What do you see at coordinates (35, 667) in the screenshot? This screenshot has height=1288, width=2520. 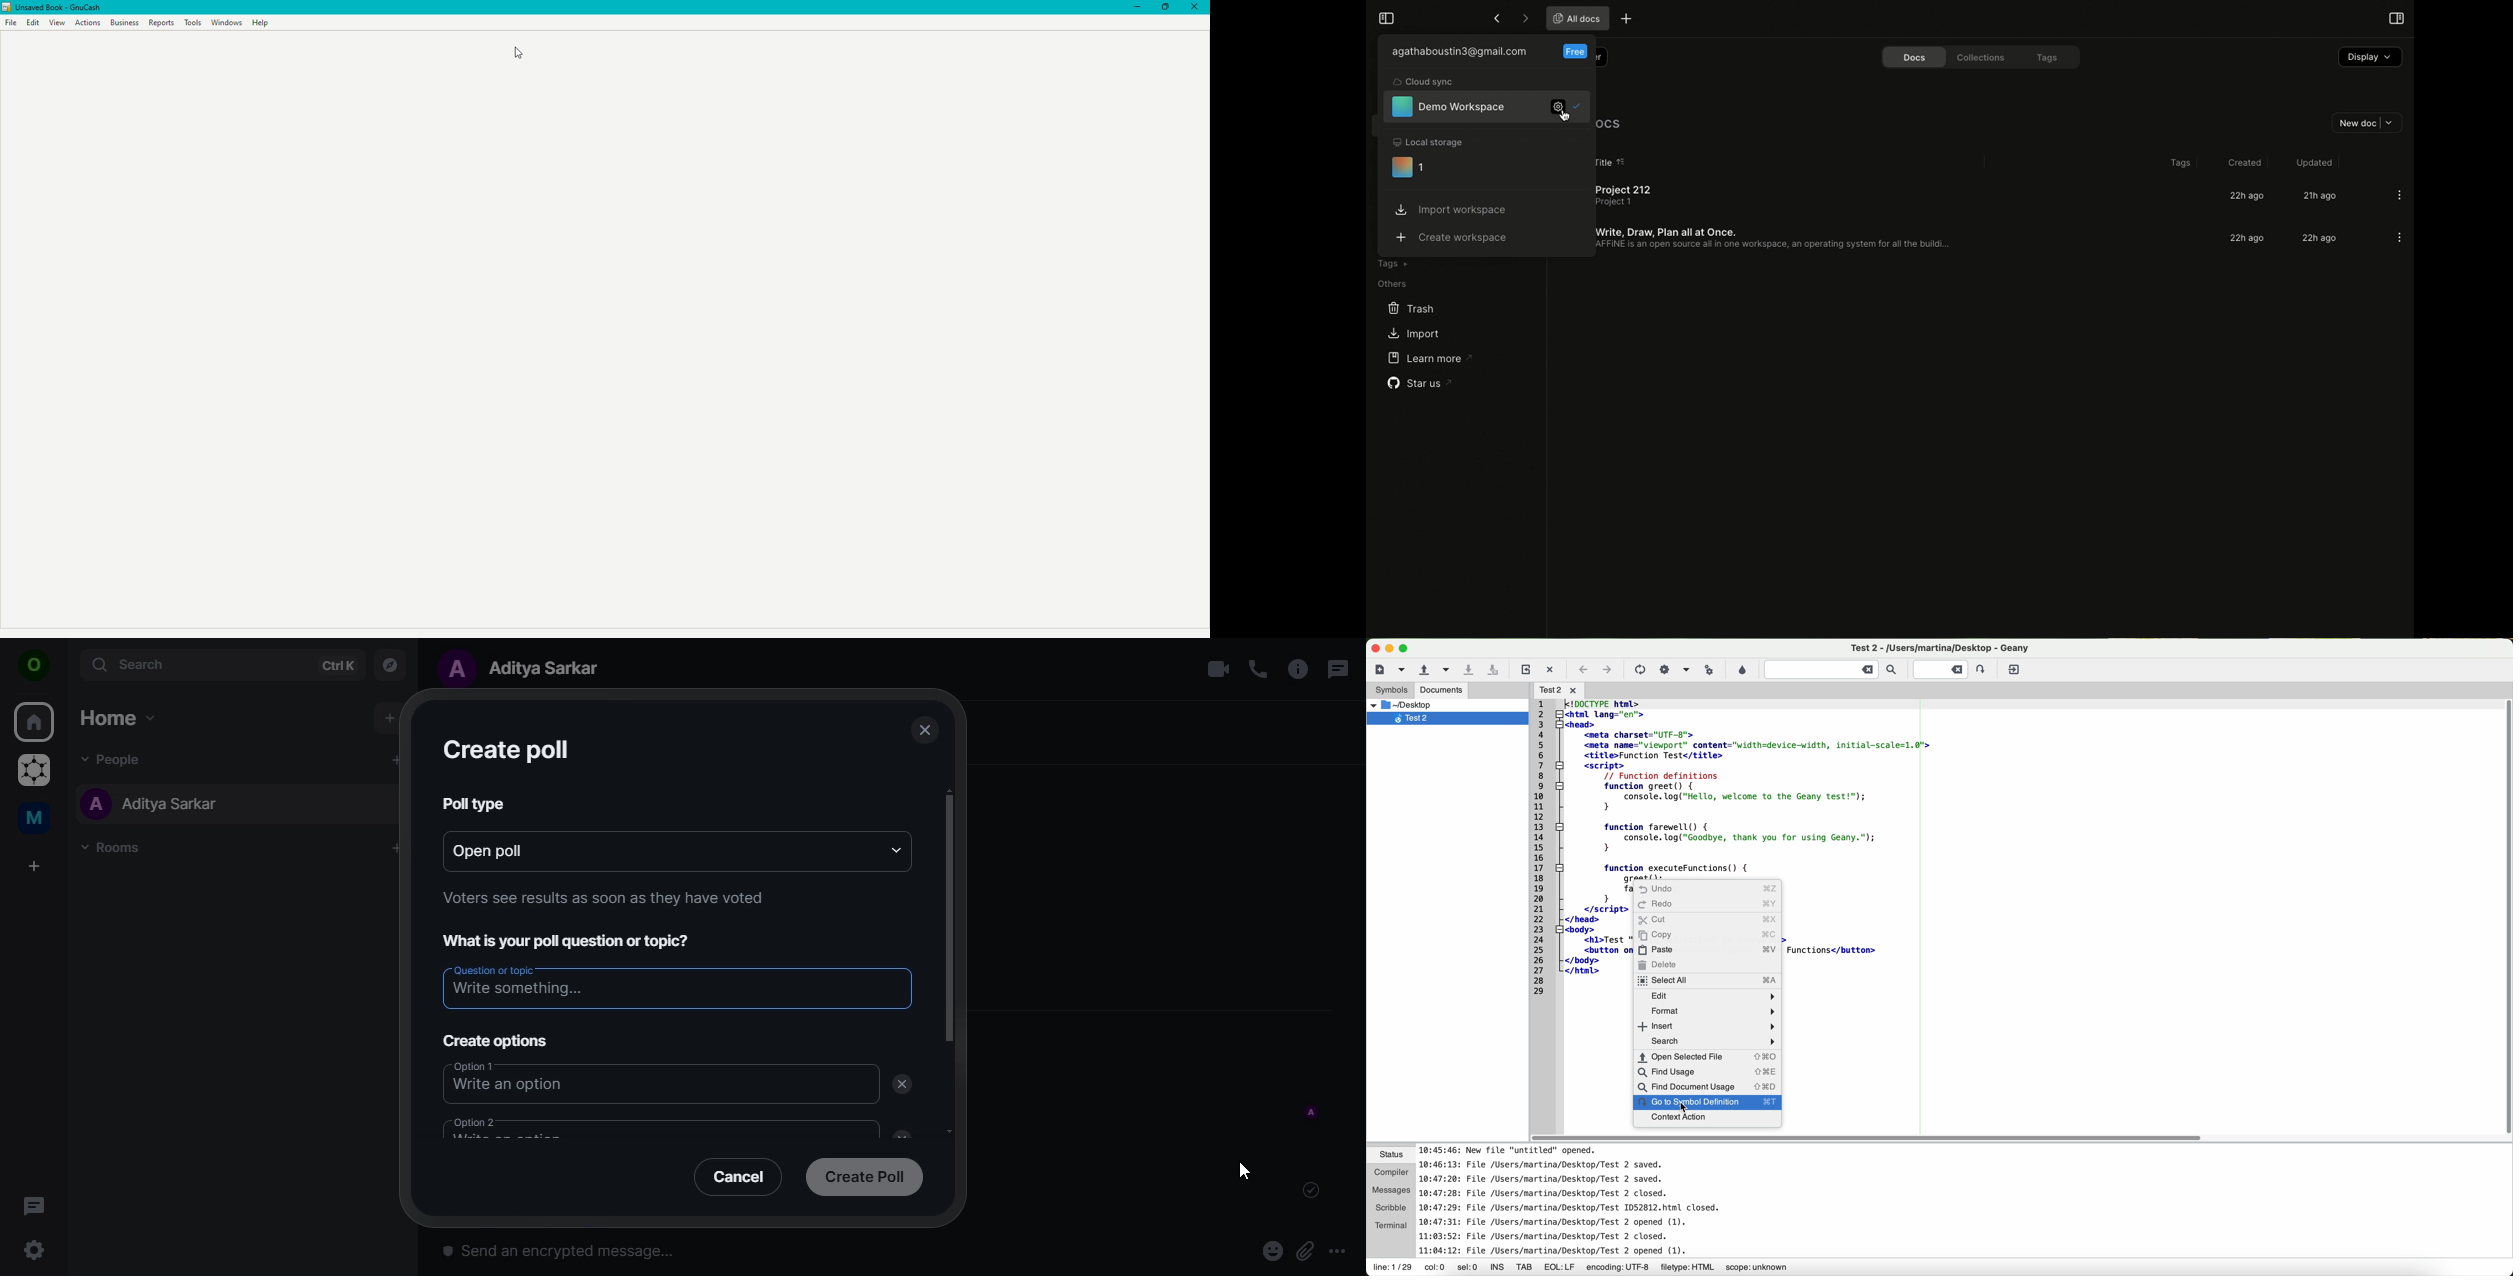 I see `view profile` at bounding box center [35, 667].